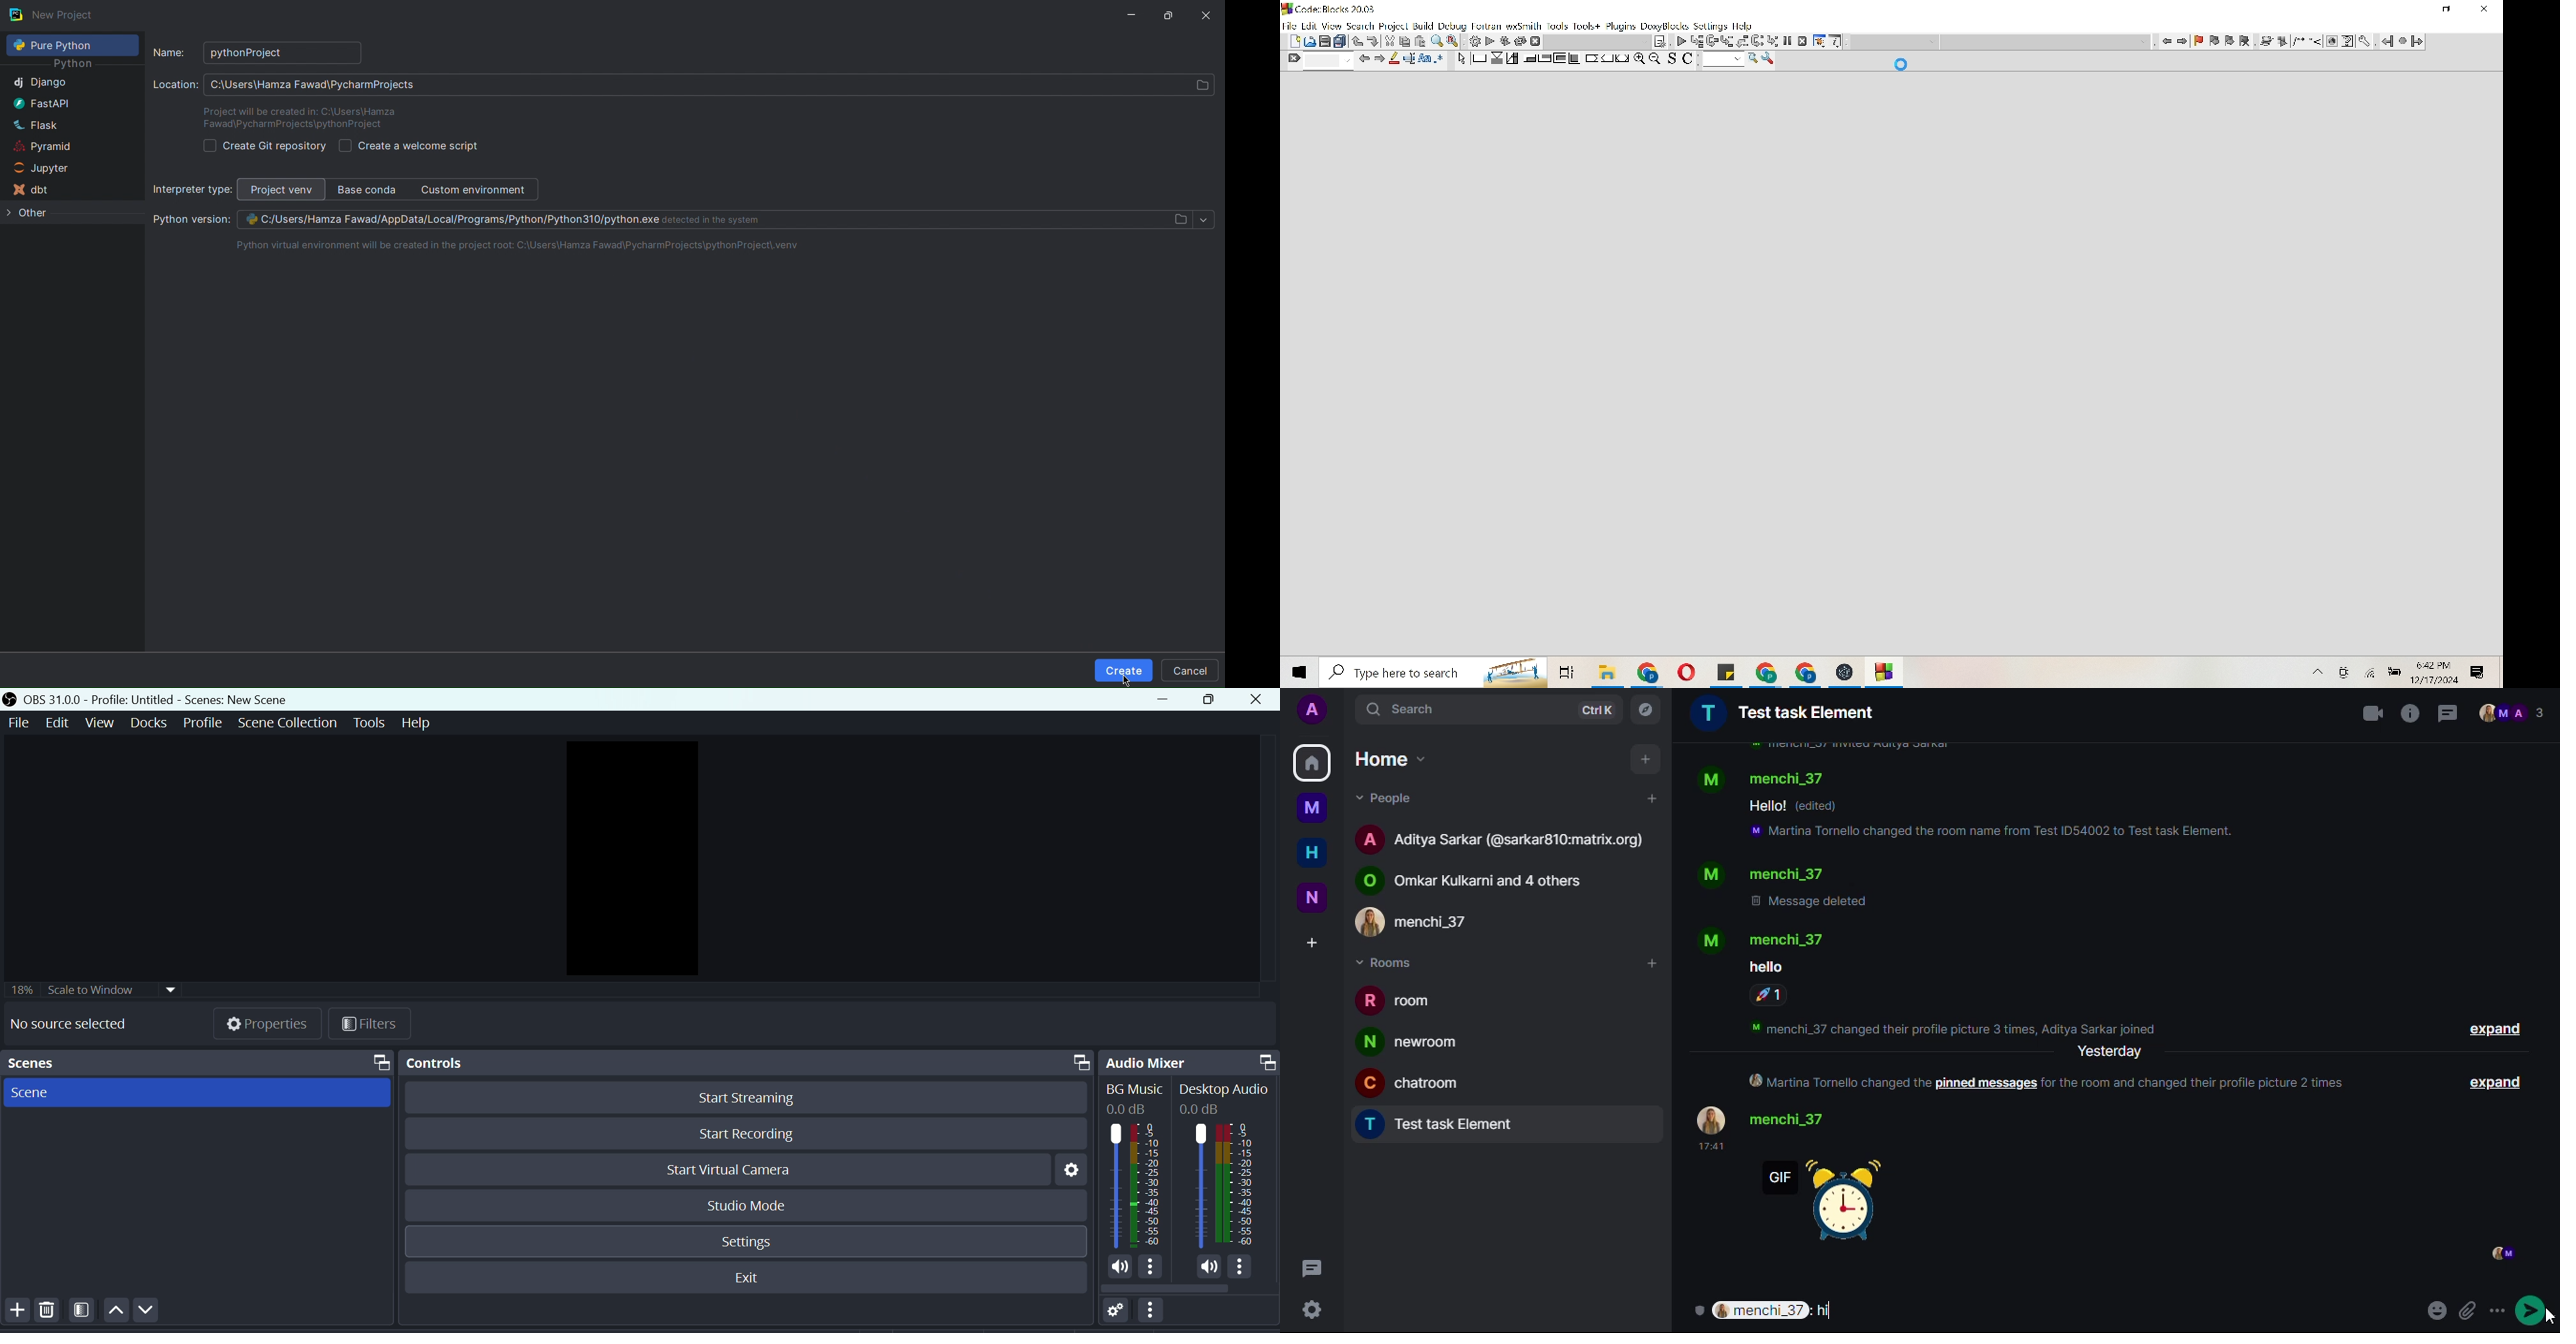  Describe the element at coordinates (1318, 61) in the screenshot. I see `Find` at that location.